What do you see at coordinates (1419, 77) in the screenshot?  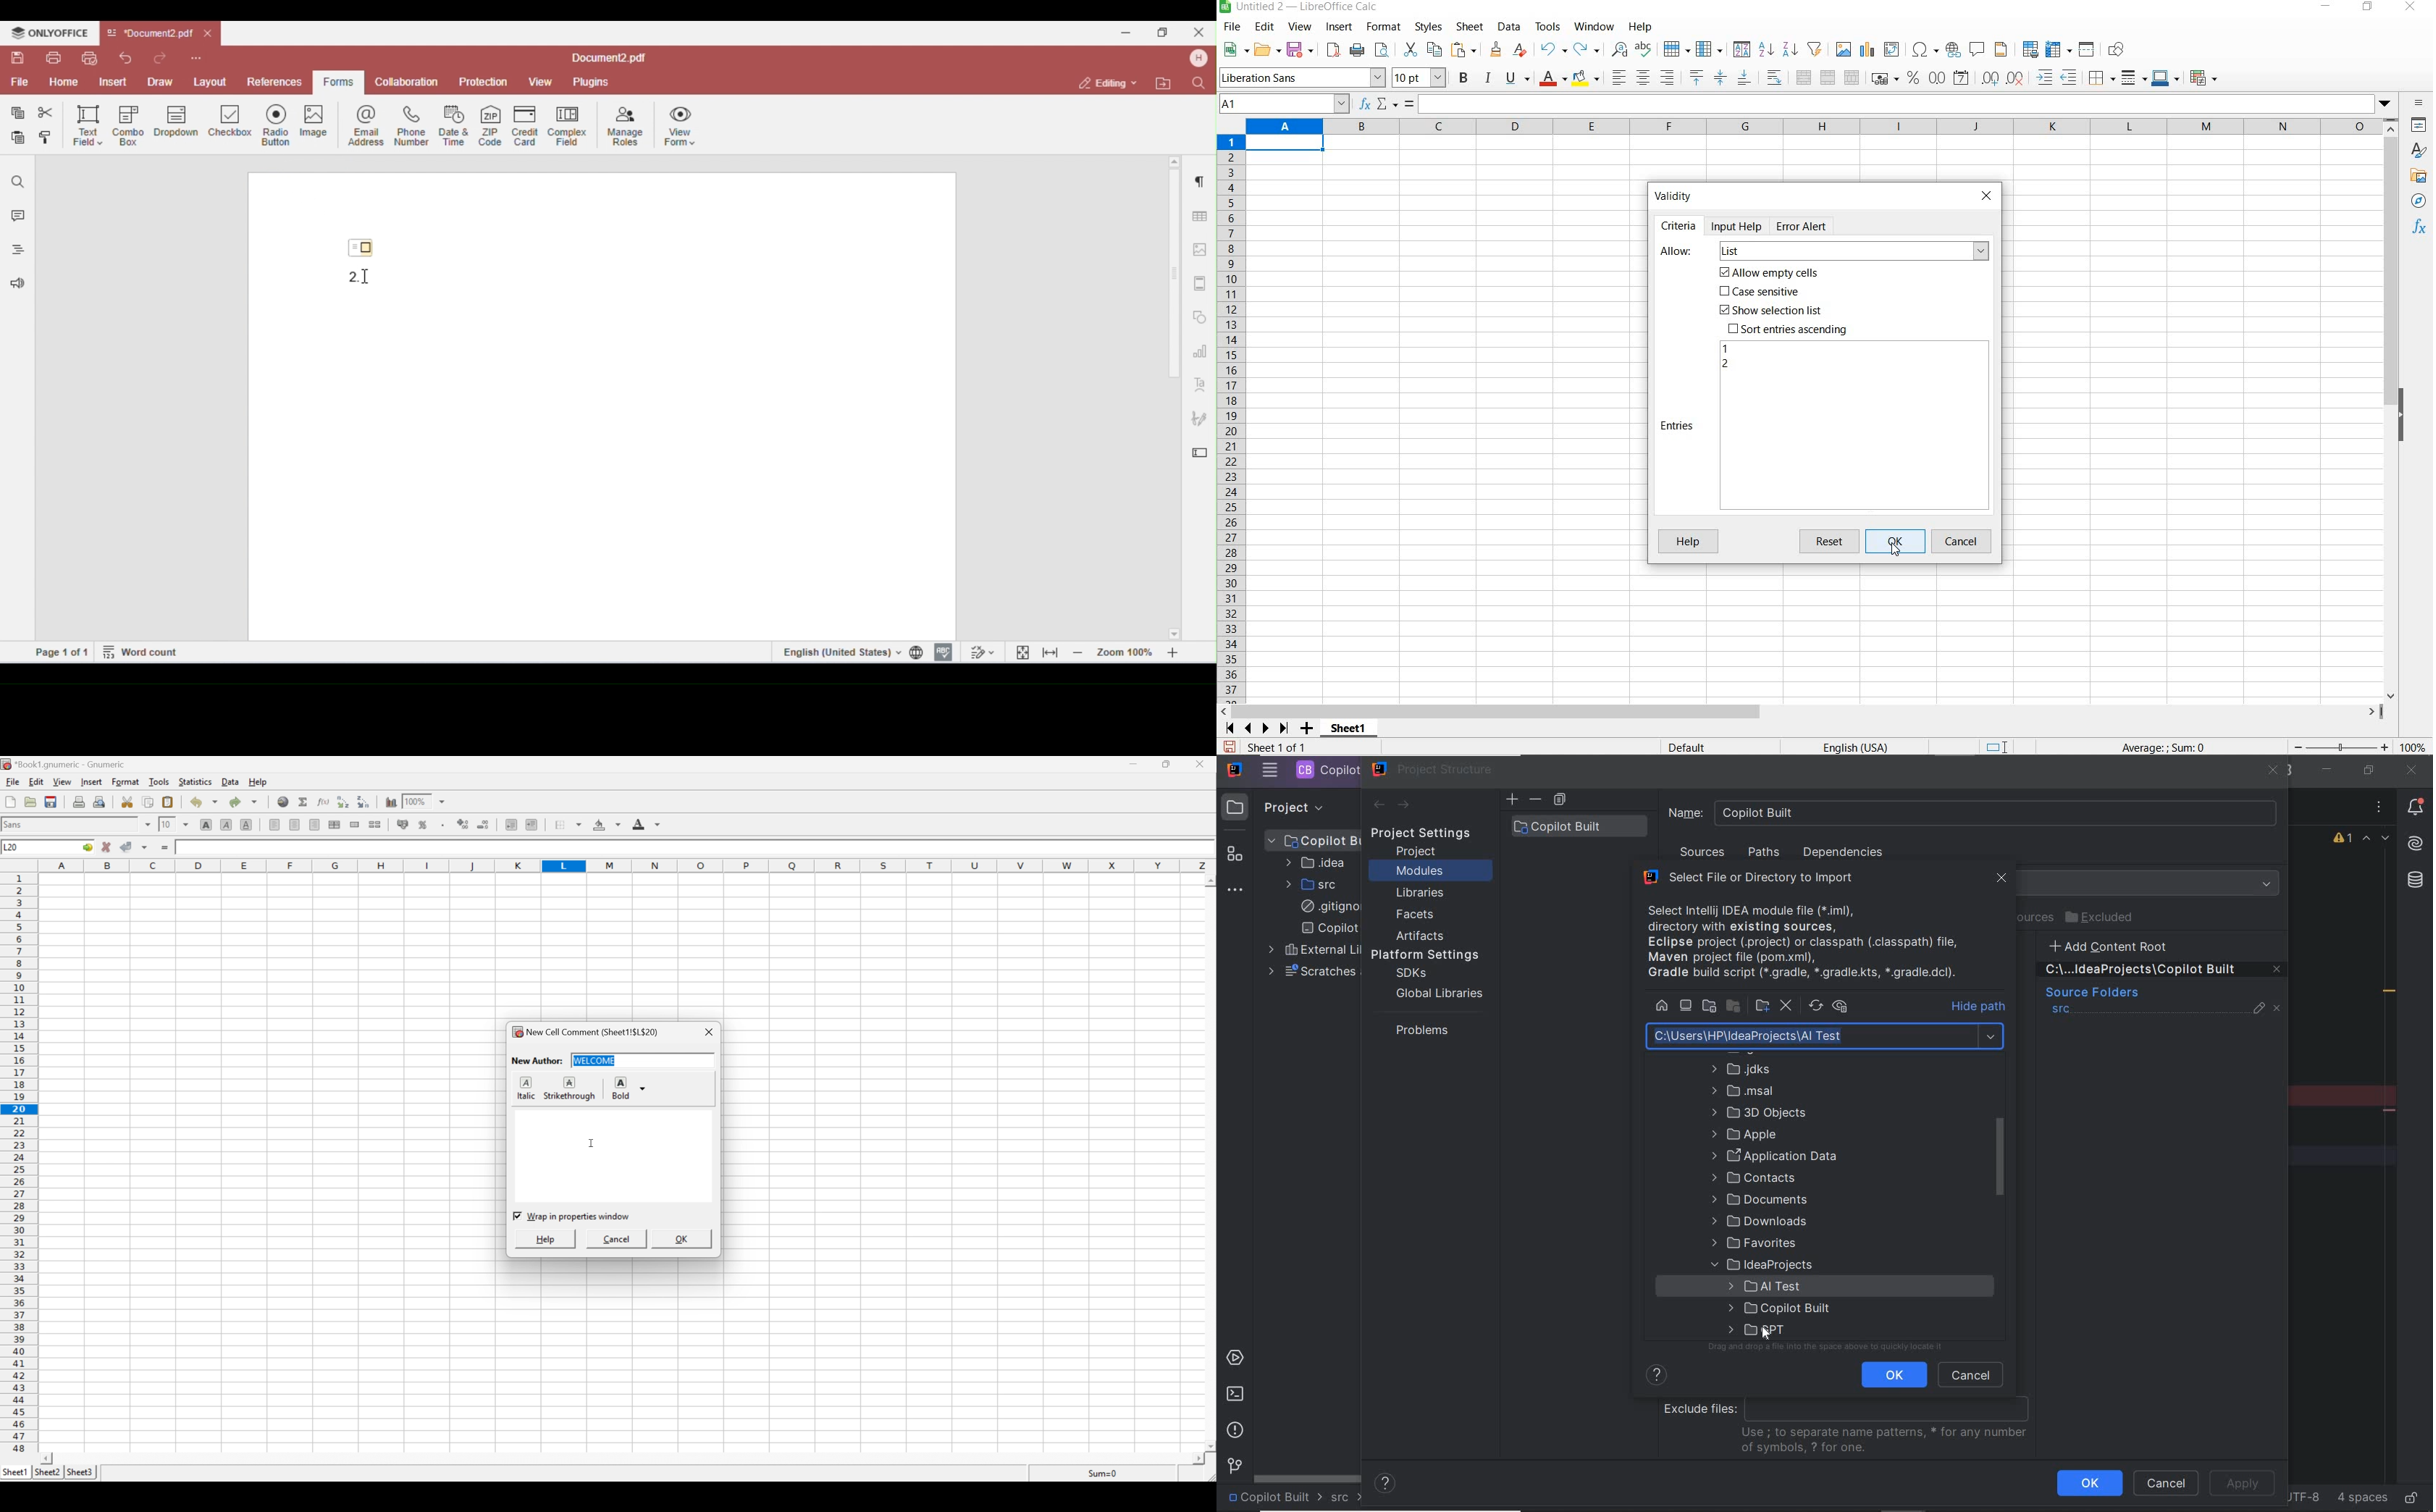 I see `font size` at bounding box center [1419, 77].